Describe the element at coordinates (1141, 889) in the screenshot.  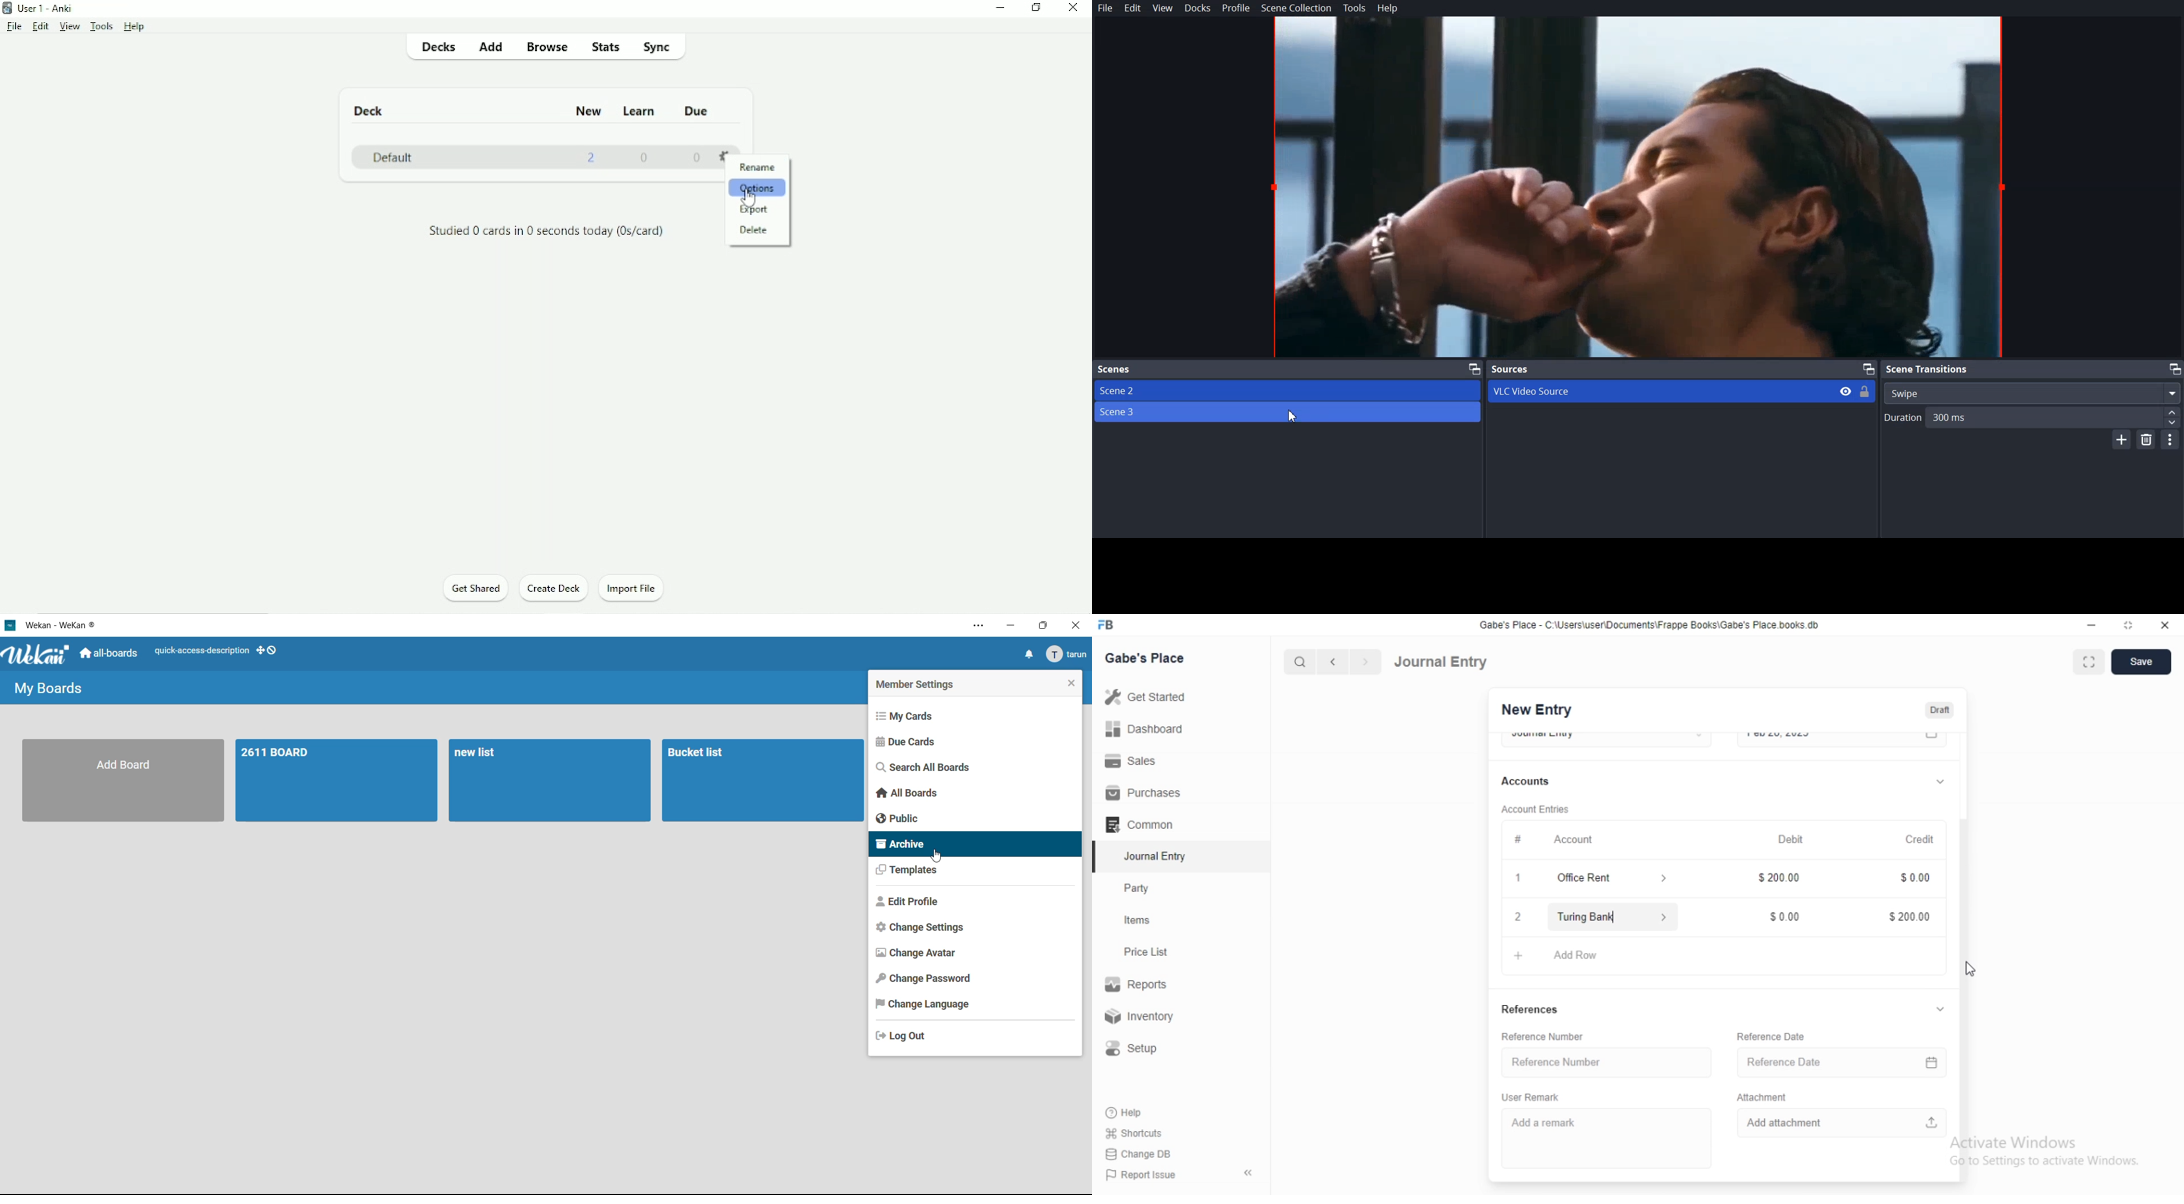
I see `Party` at that location.